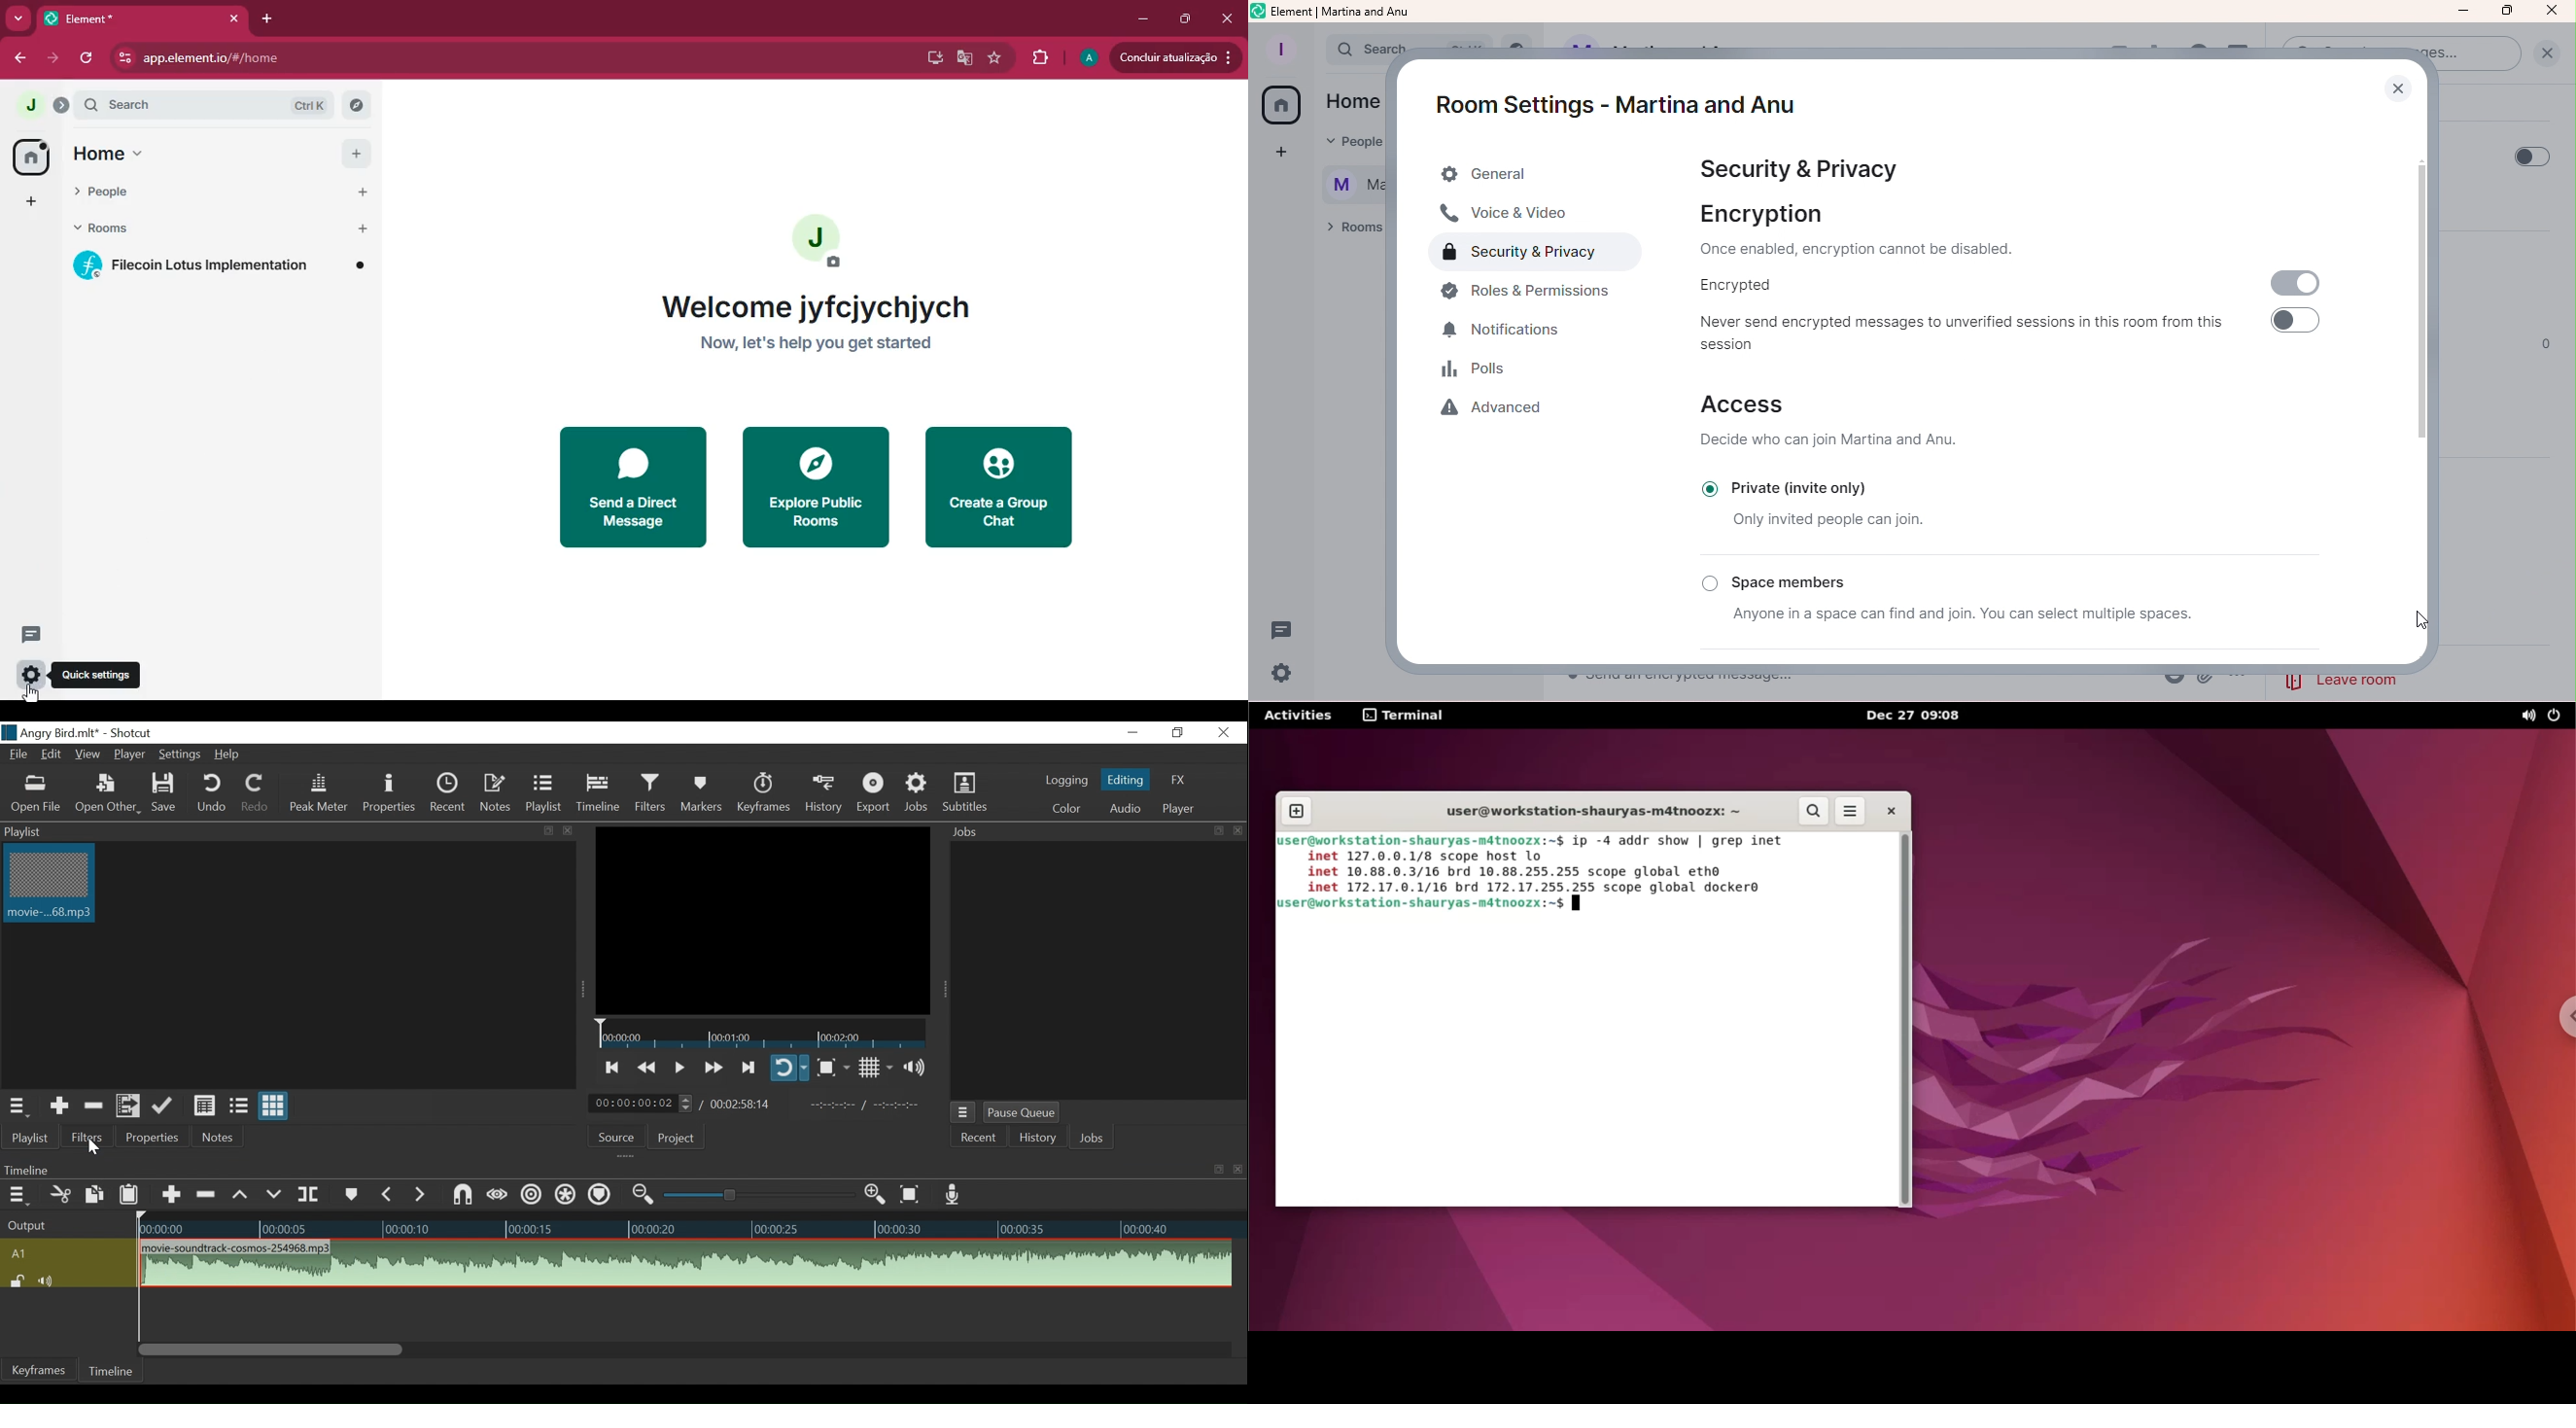 The image size is (2576, 1428). What do you see at coordinates (1037, 1139) in the screenshot?
I see `History` at bounding box center [1037, 1139].